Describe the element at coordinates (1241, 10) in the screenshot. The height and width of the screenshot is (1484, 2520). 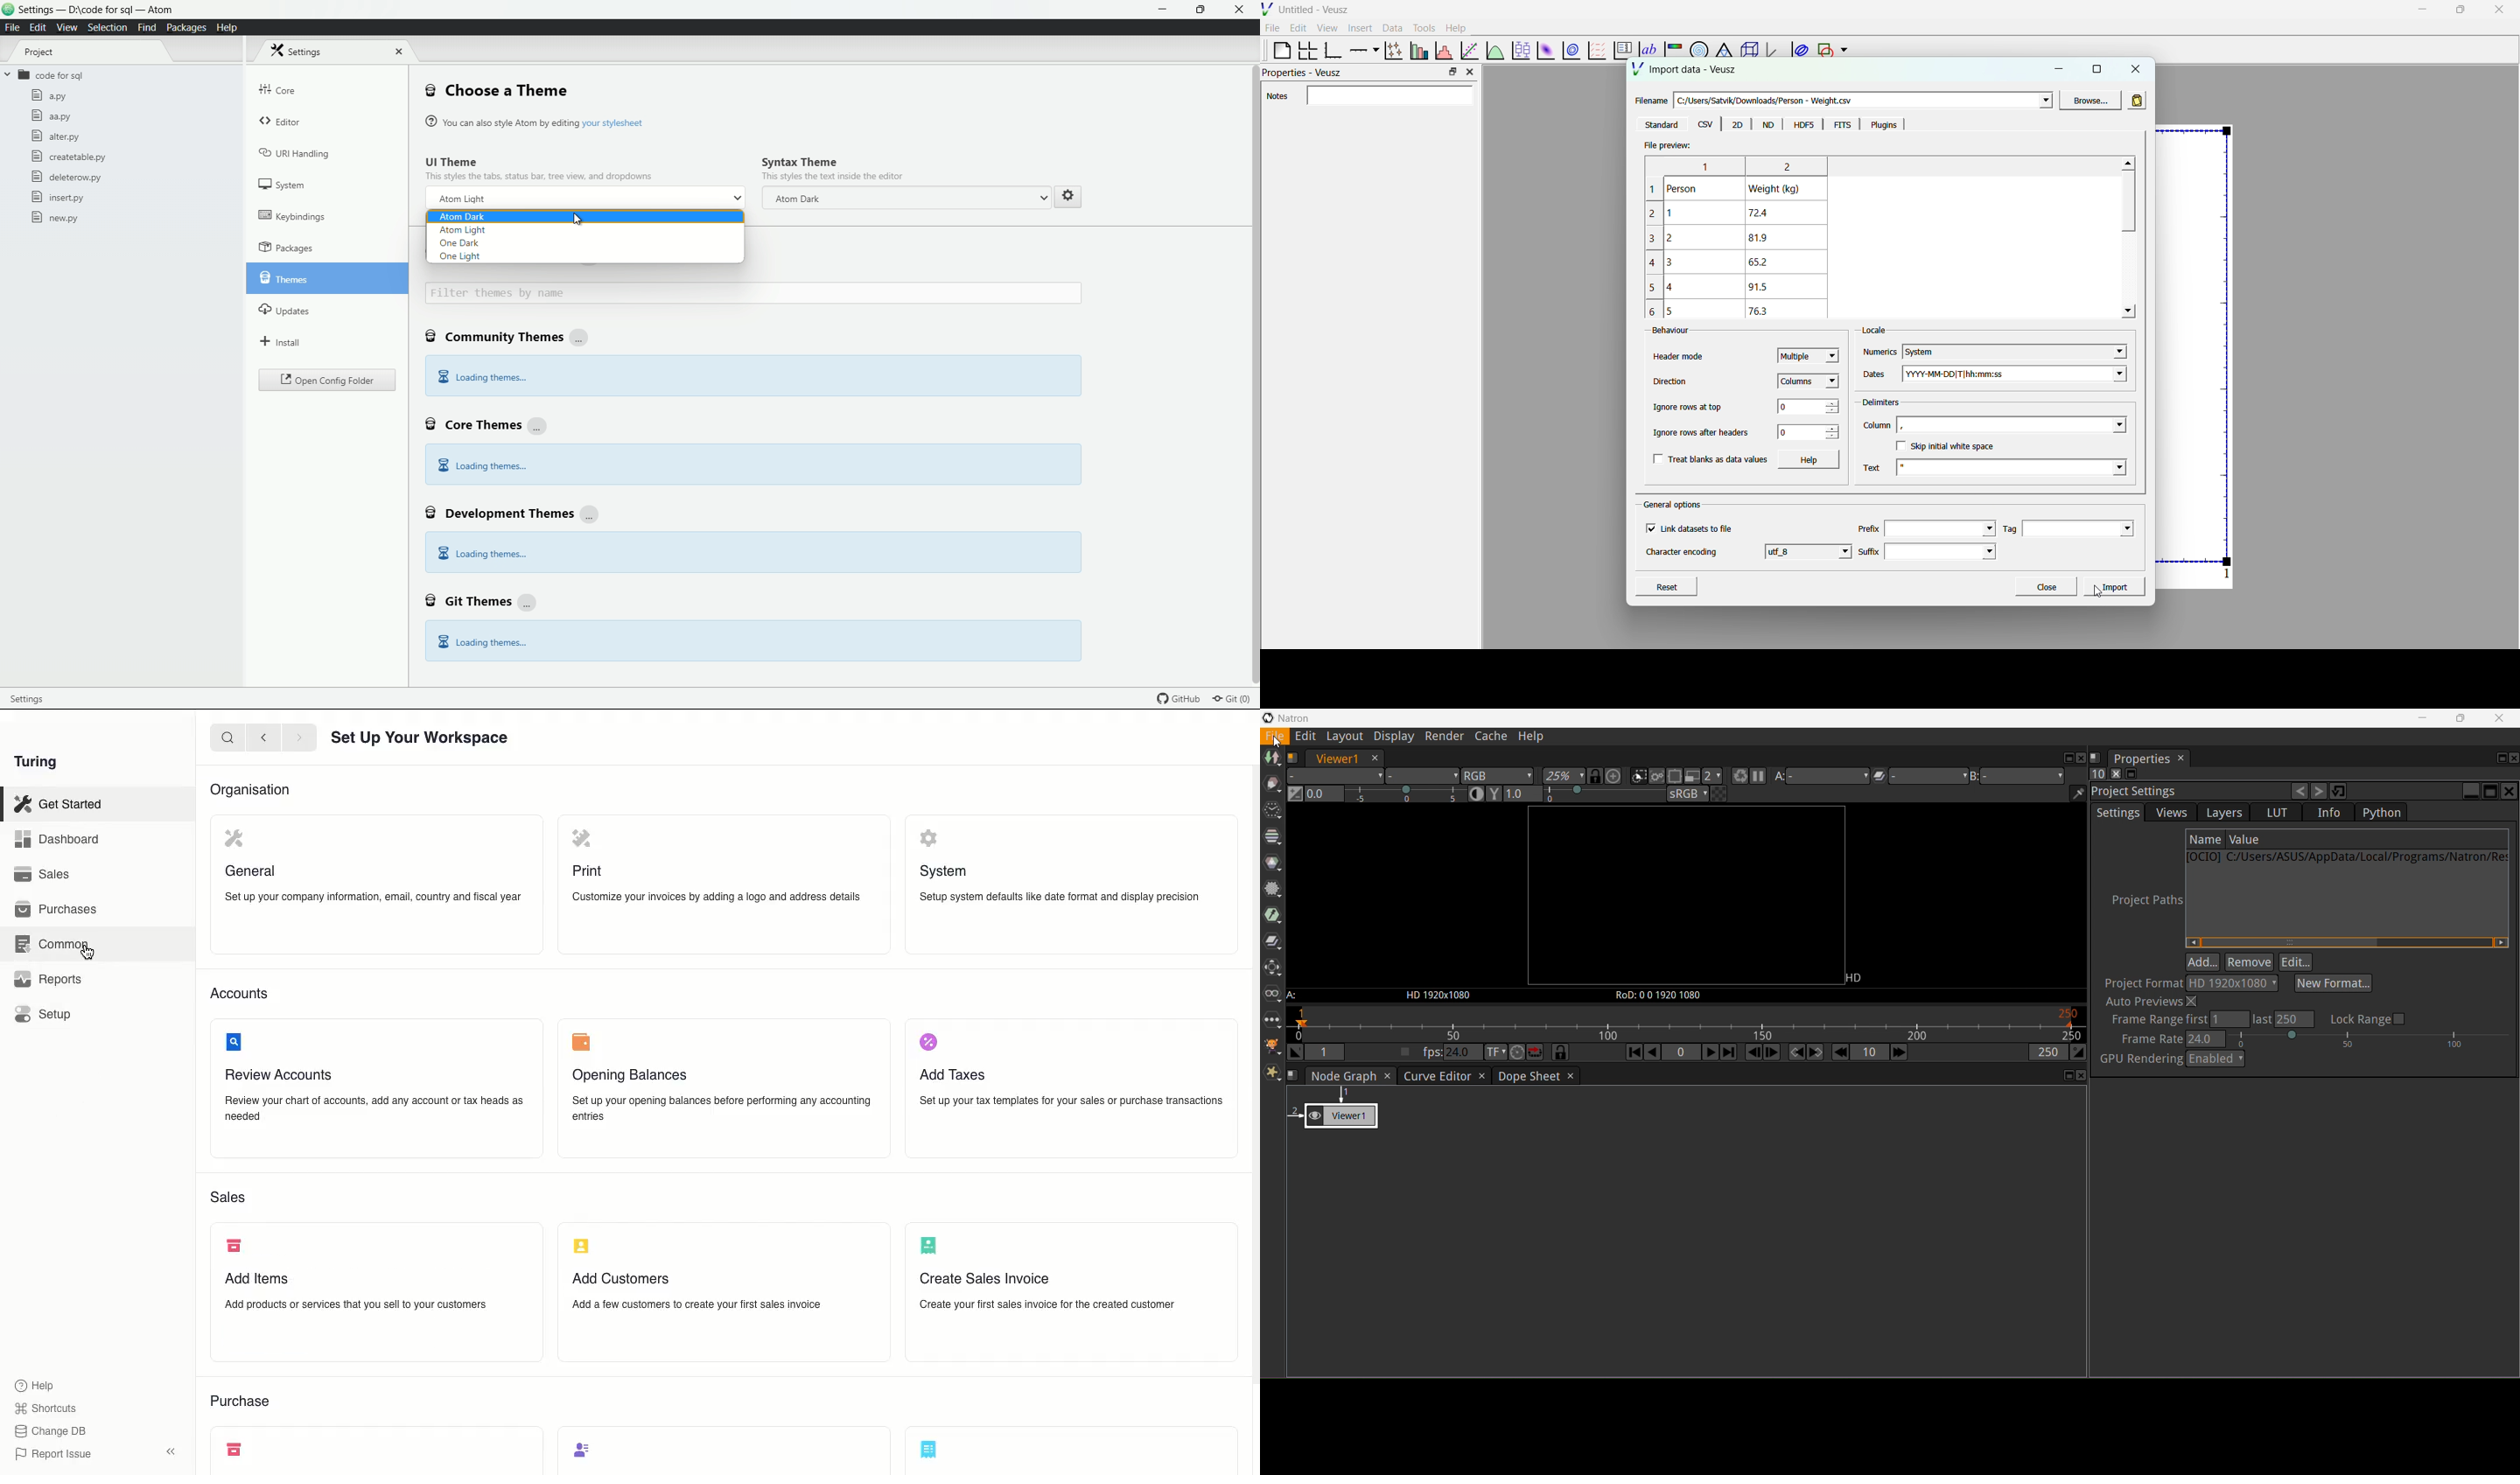
I see `close app` at that location.